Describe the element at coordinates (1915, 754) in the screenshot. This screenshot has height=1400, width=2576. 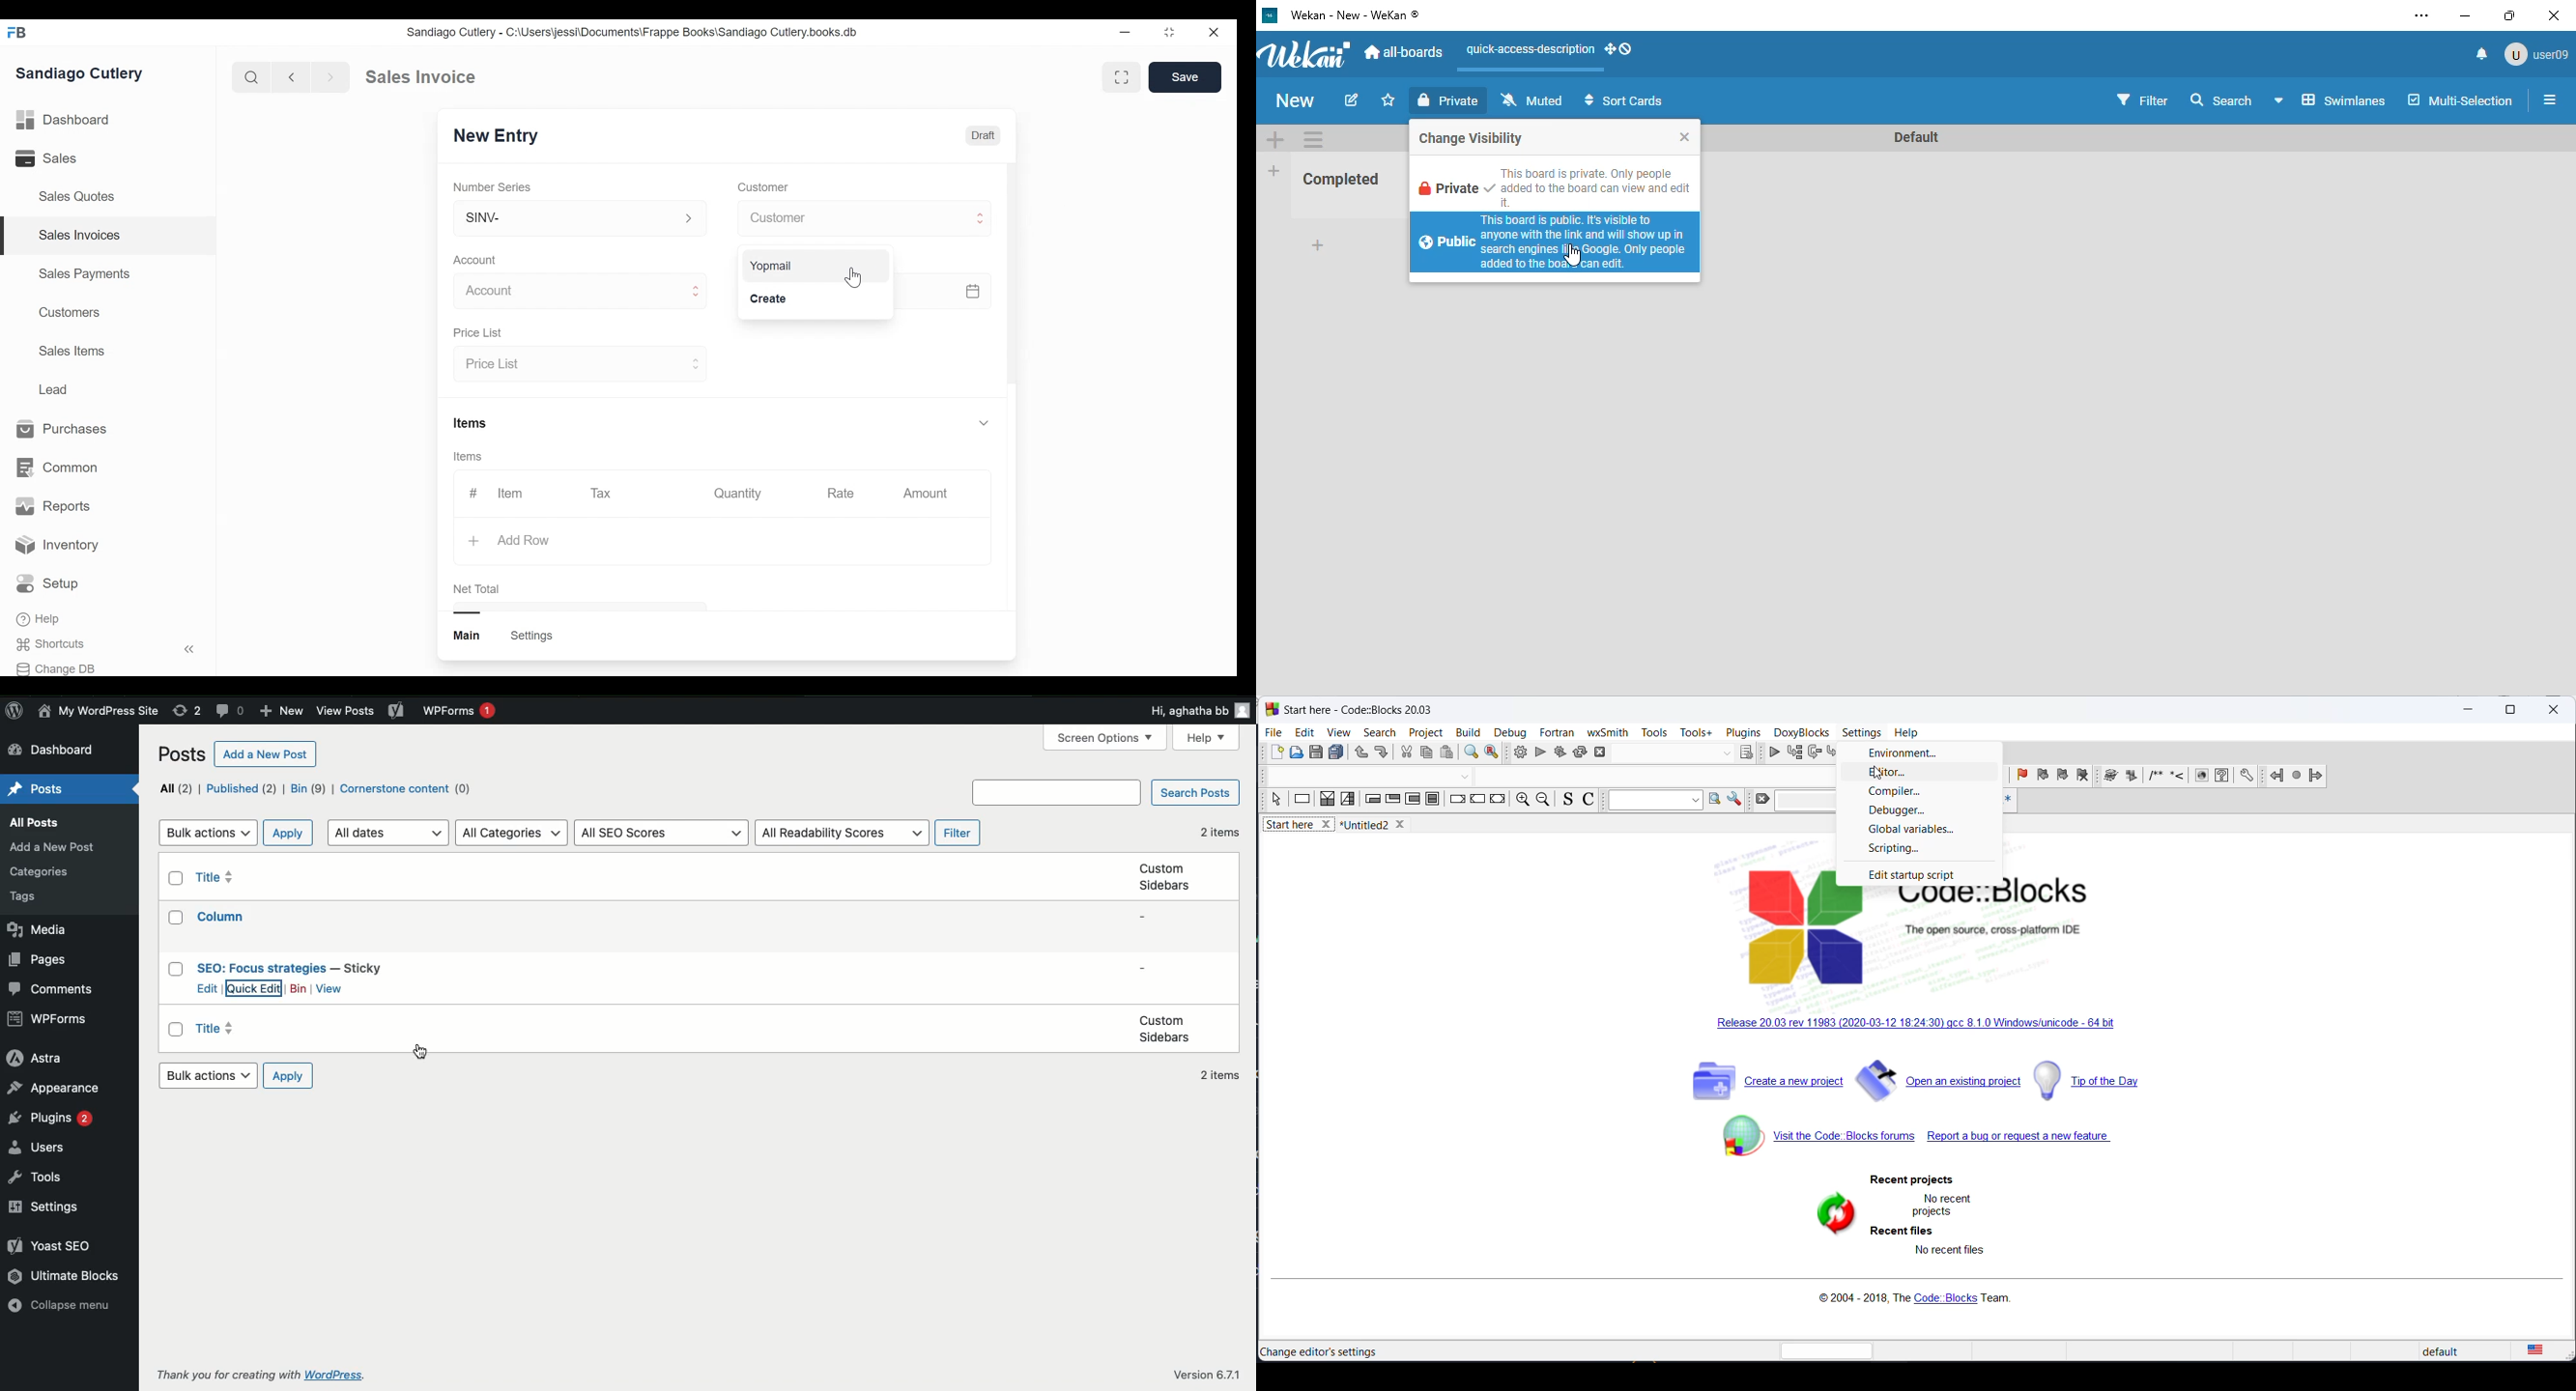
I see `environment` at that location.